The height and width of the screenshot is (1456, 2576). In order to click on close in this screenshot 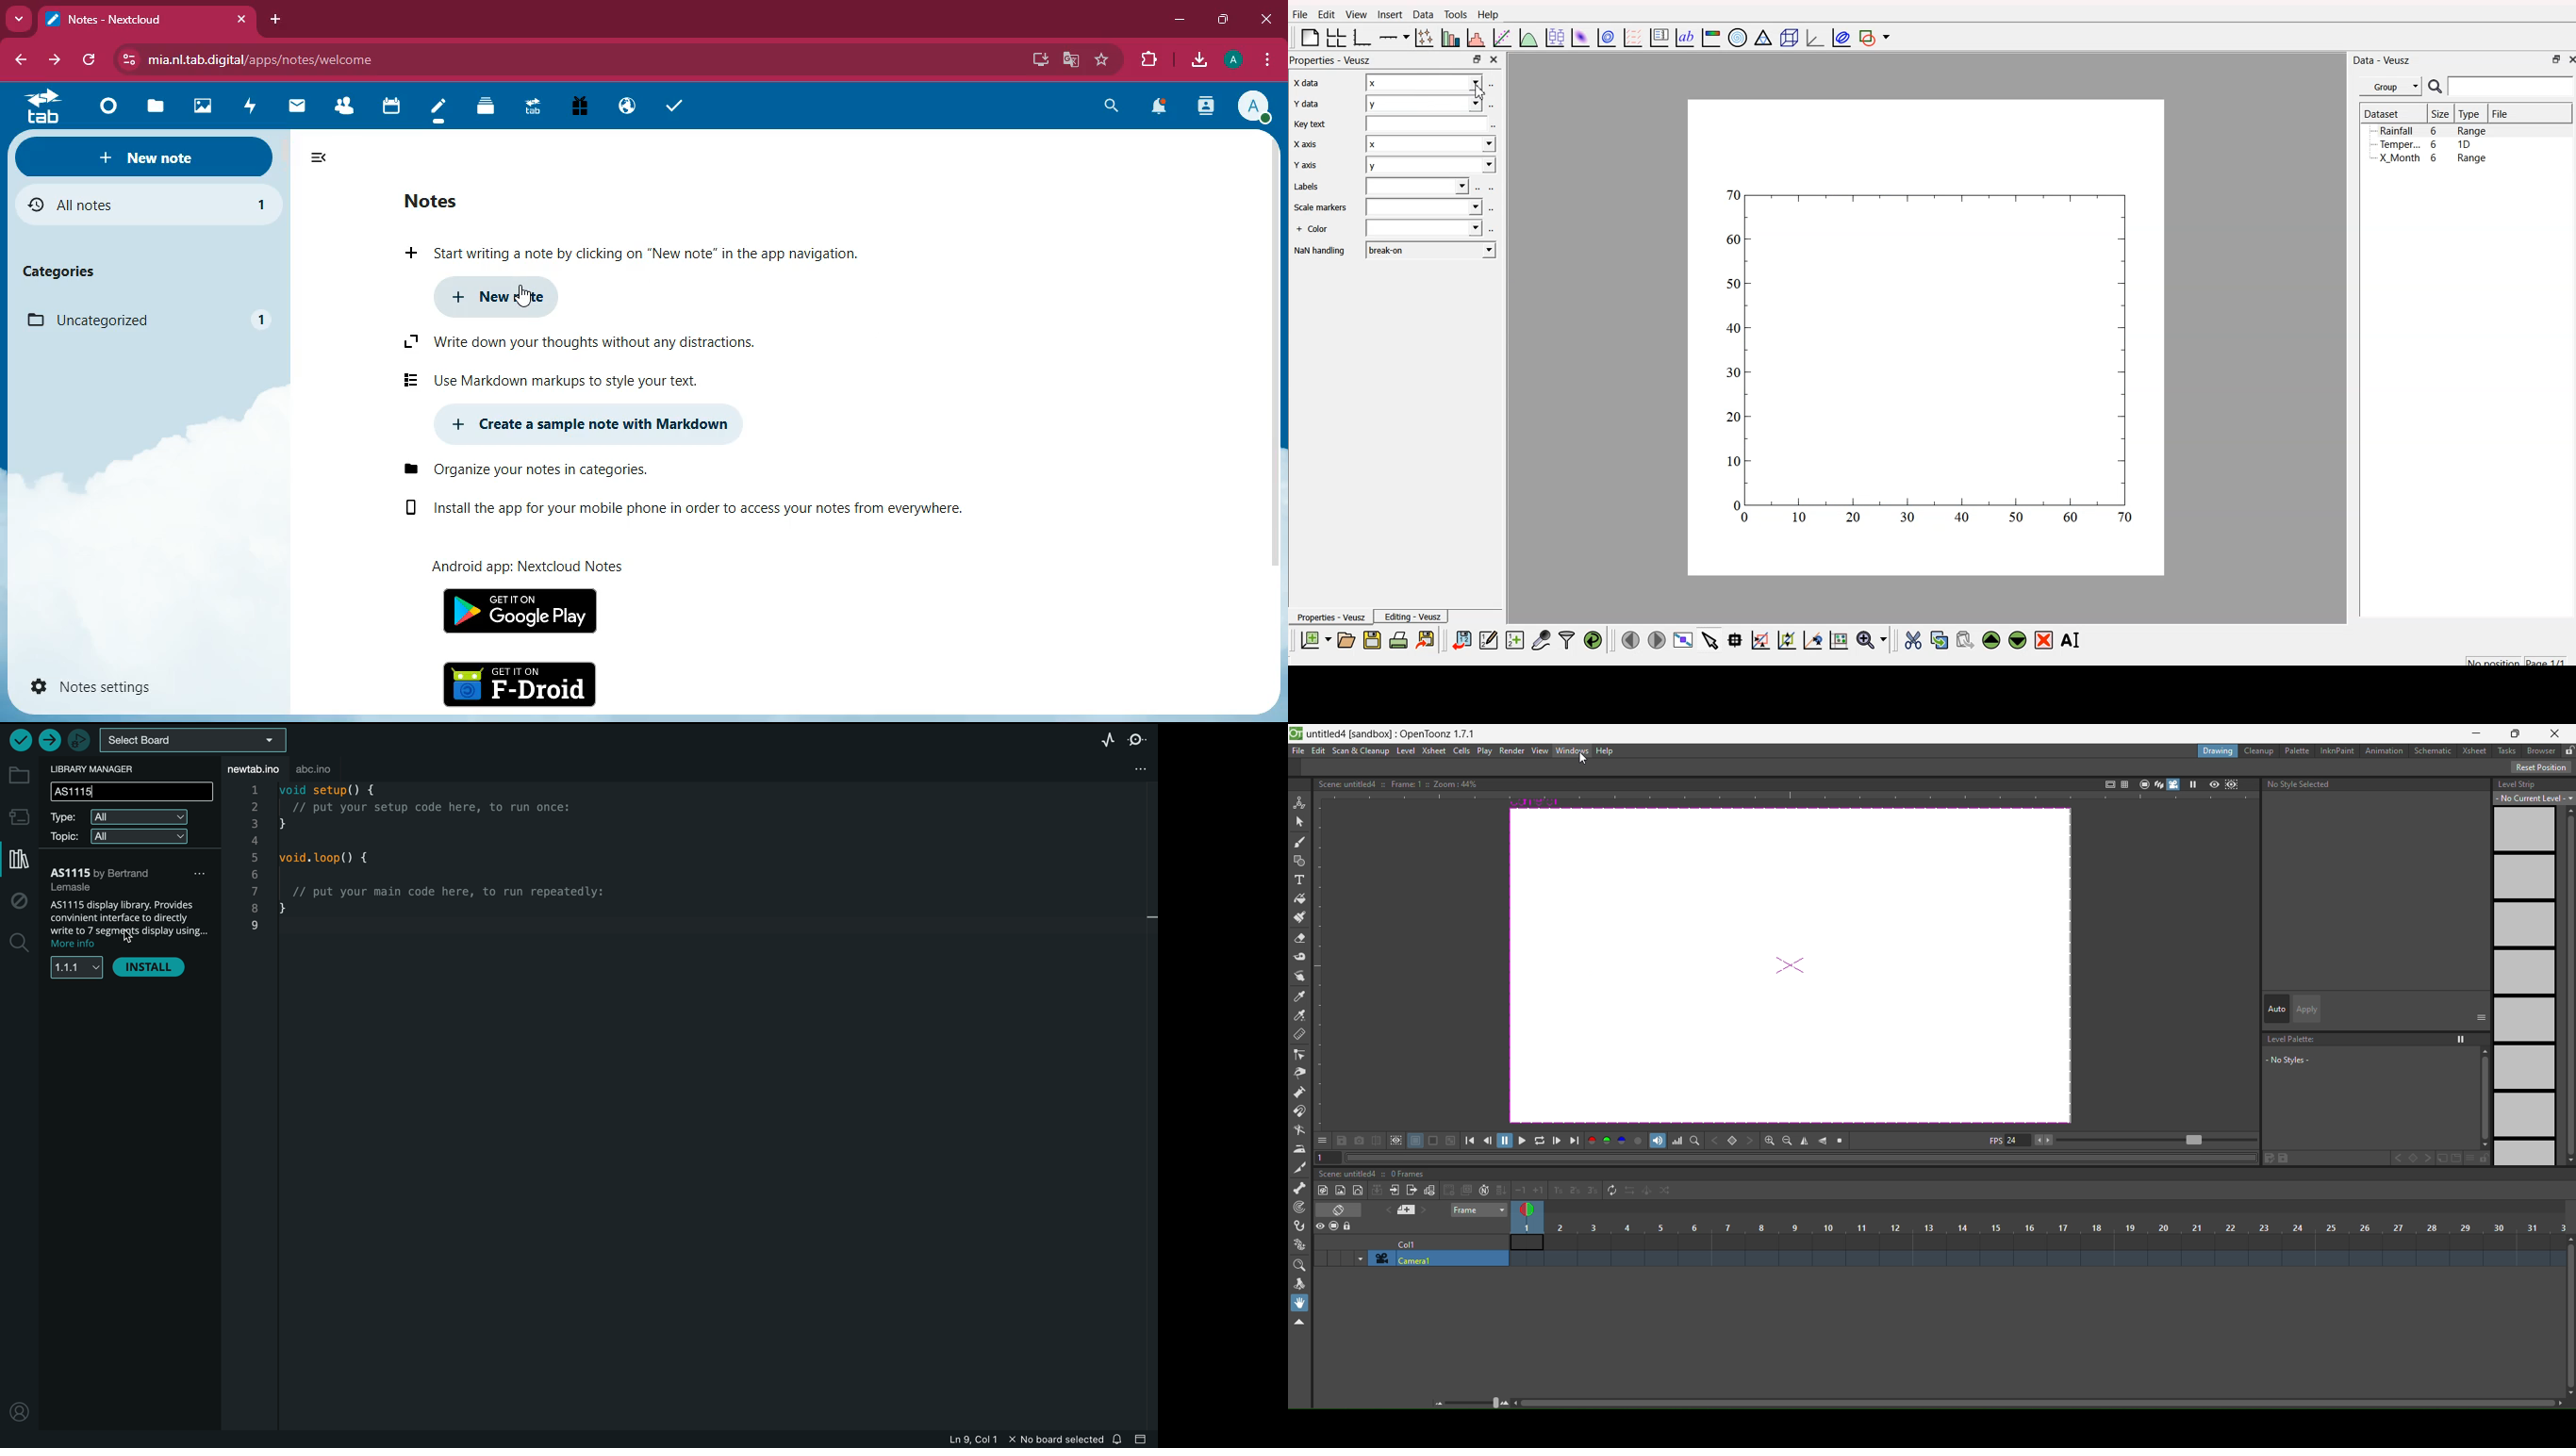, I will do `click(1264, 19)`.